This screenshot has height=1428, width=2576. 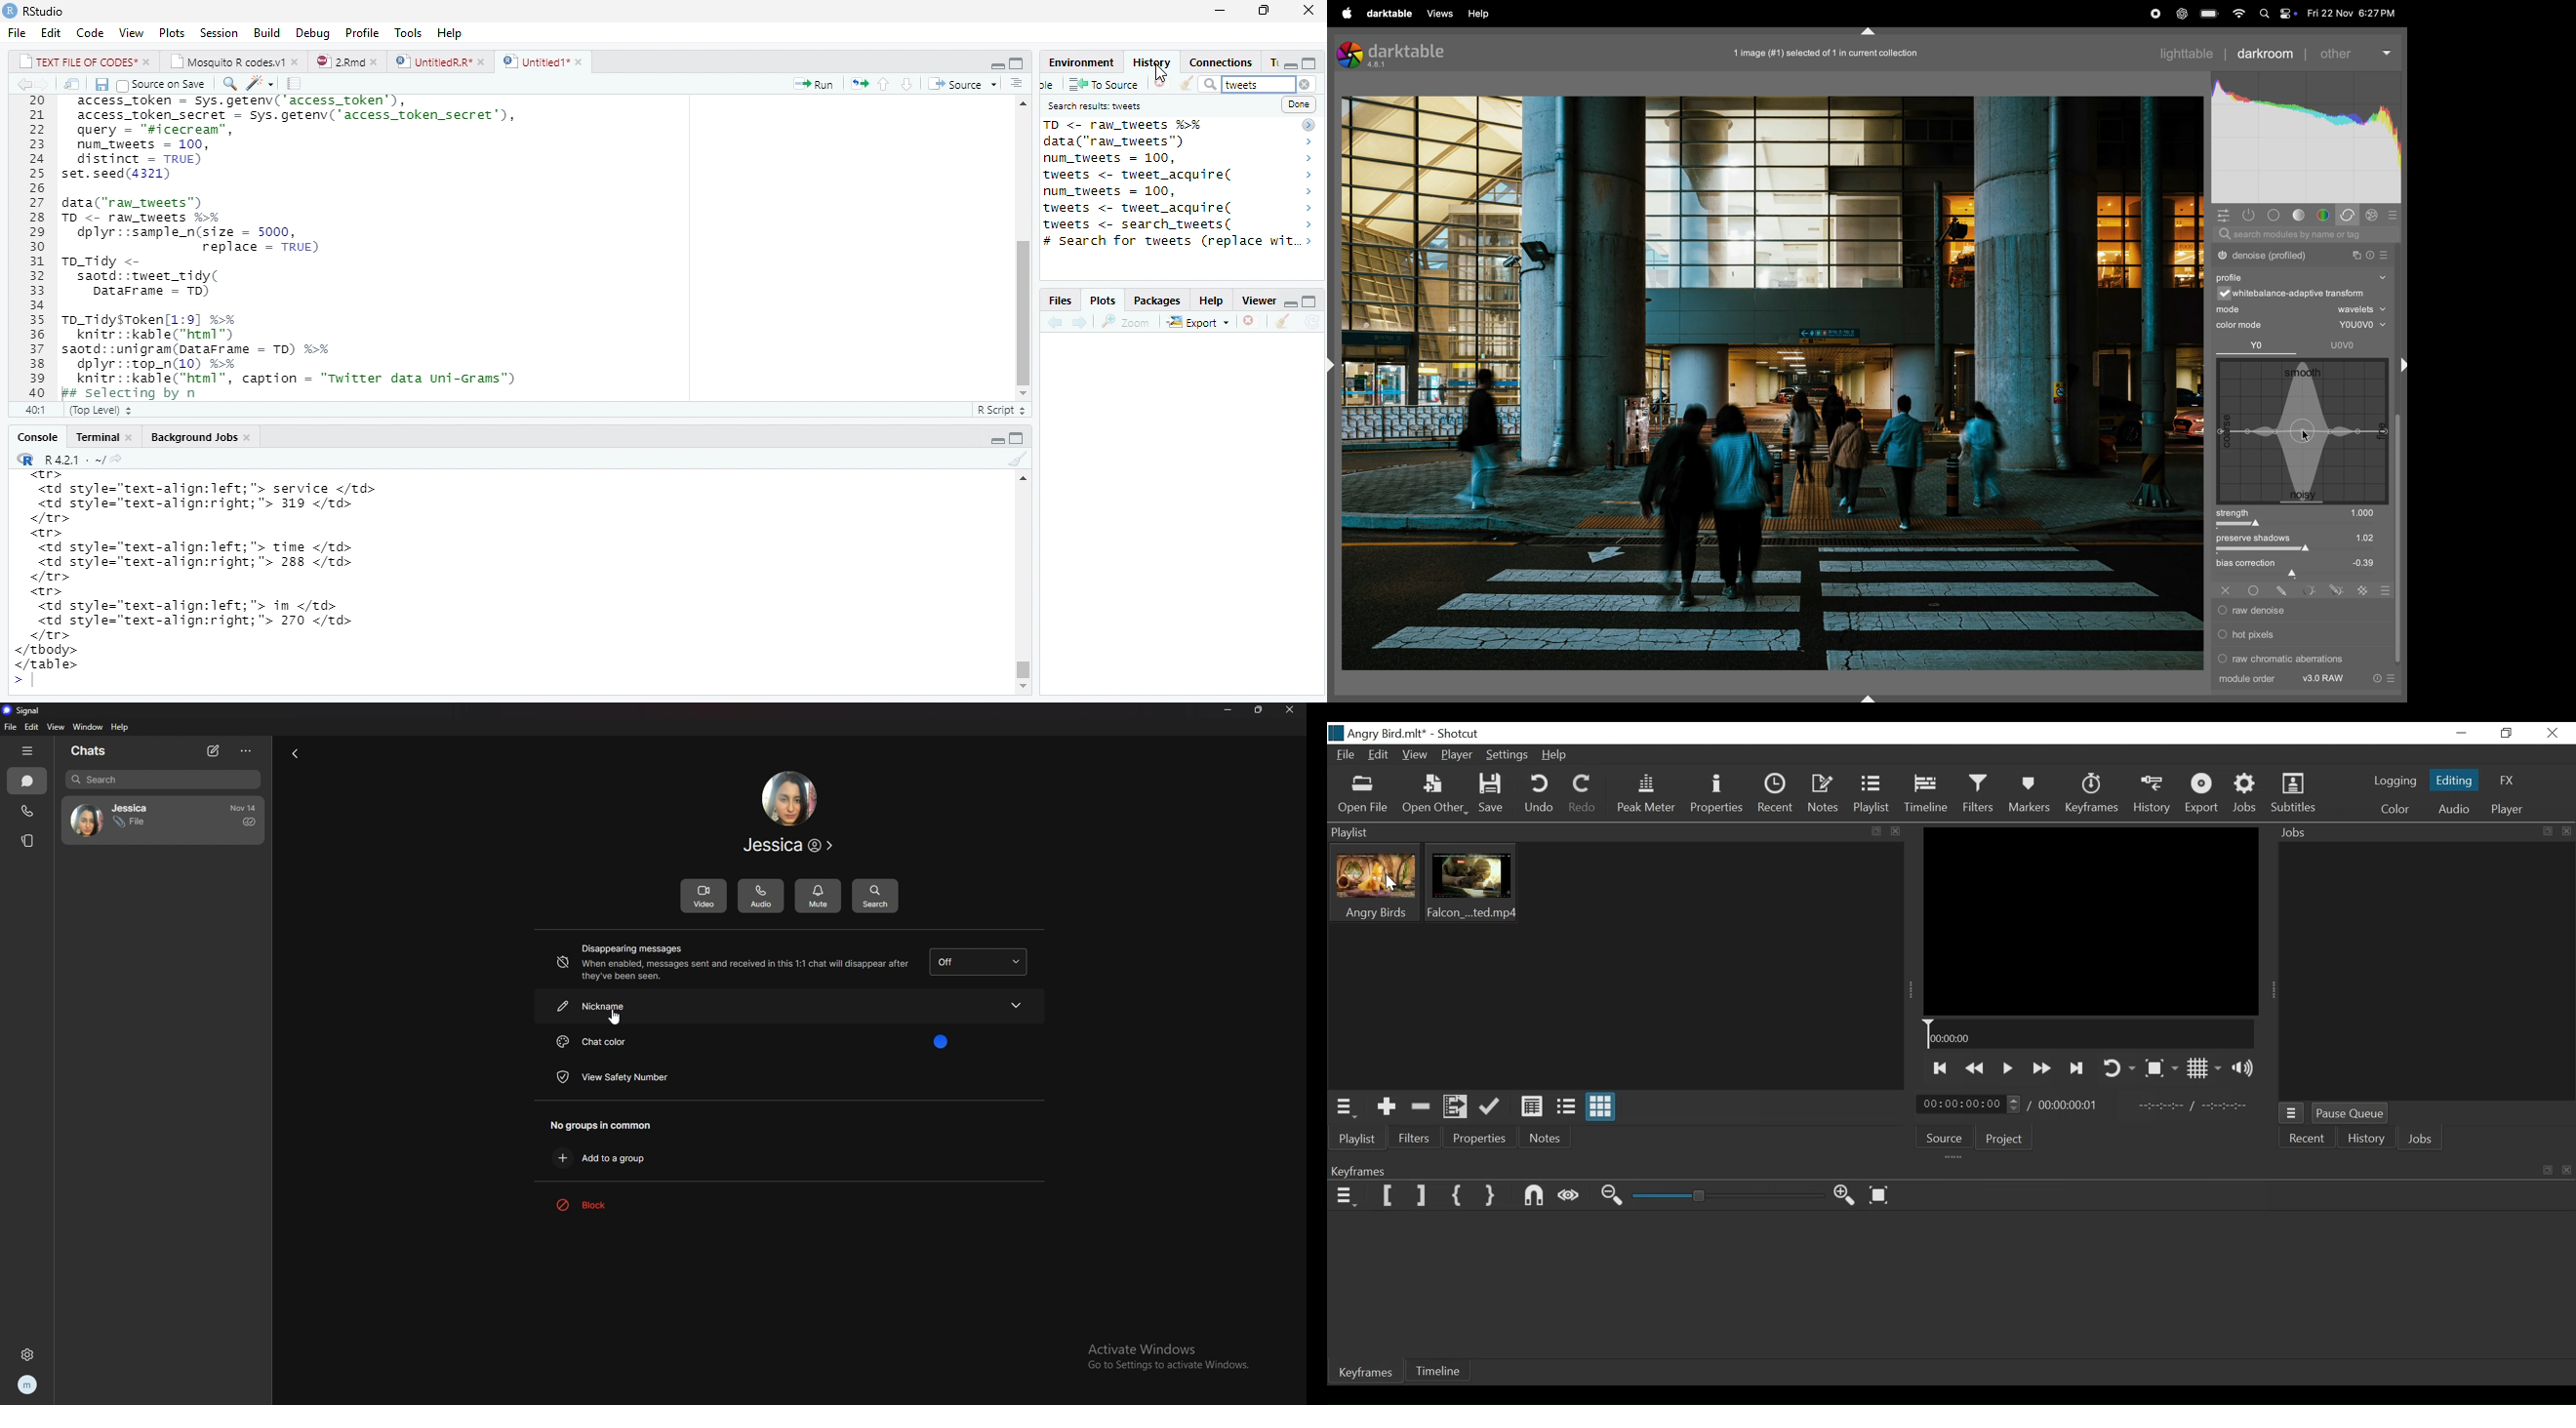 What do you see at coordinates (264, 83) in the screenshot?
I see `code tools` at bounding box center [264, 83].